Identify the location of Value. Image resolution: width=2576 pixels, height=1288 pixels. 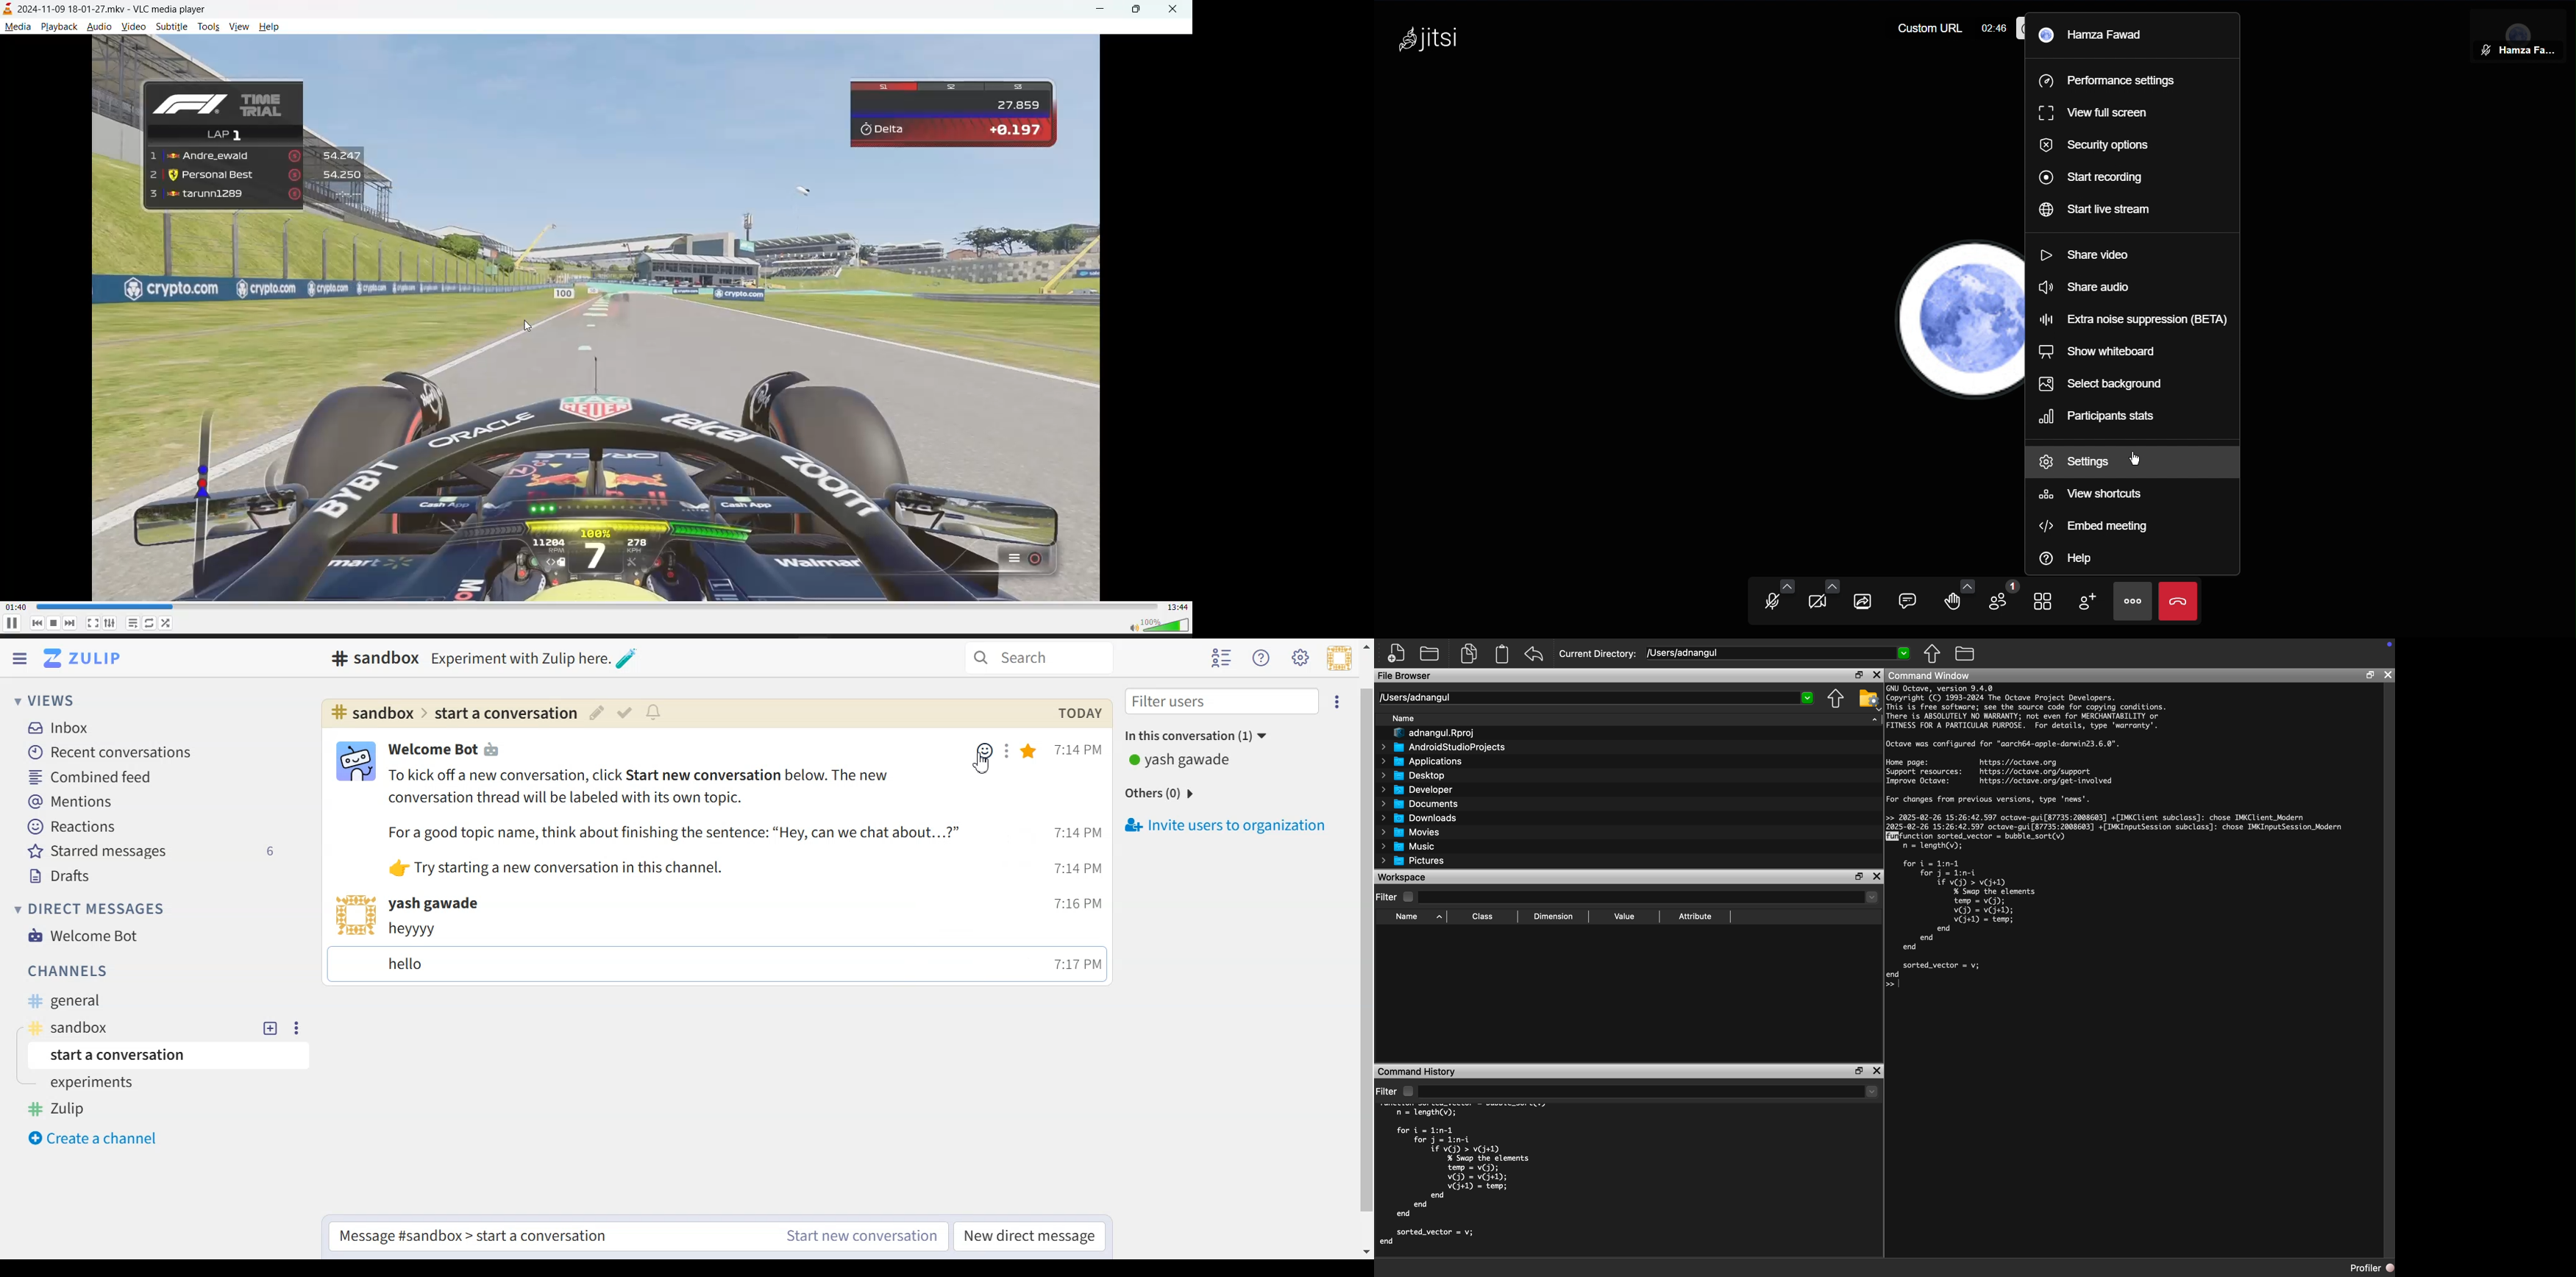
(1623, 917).